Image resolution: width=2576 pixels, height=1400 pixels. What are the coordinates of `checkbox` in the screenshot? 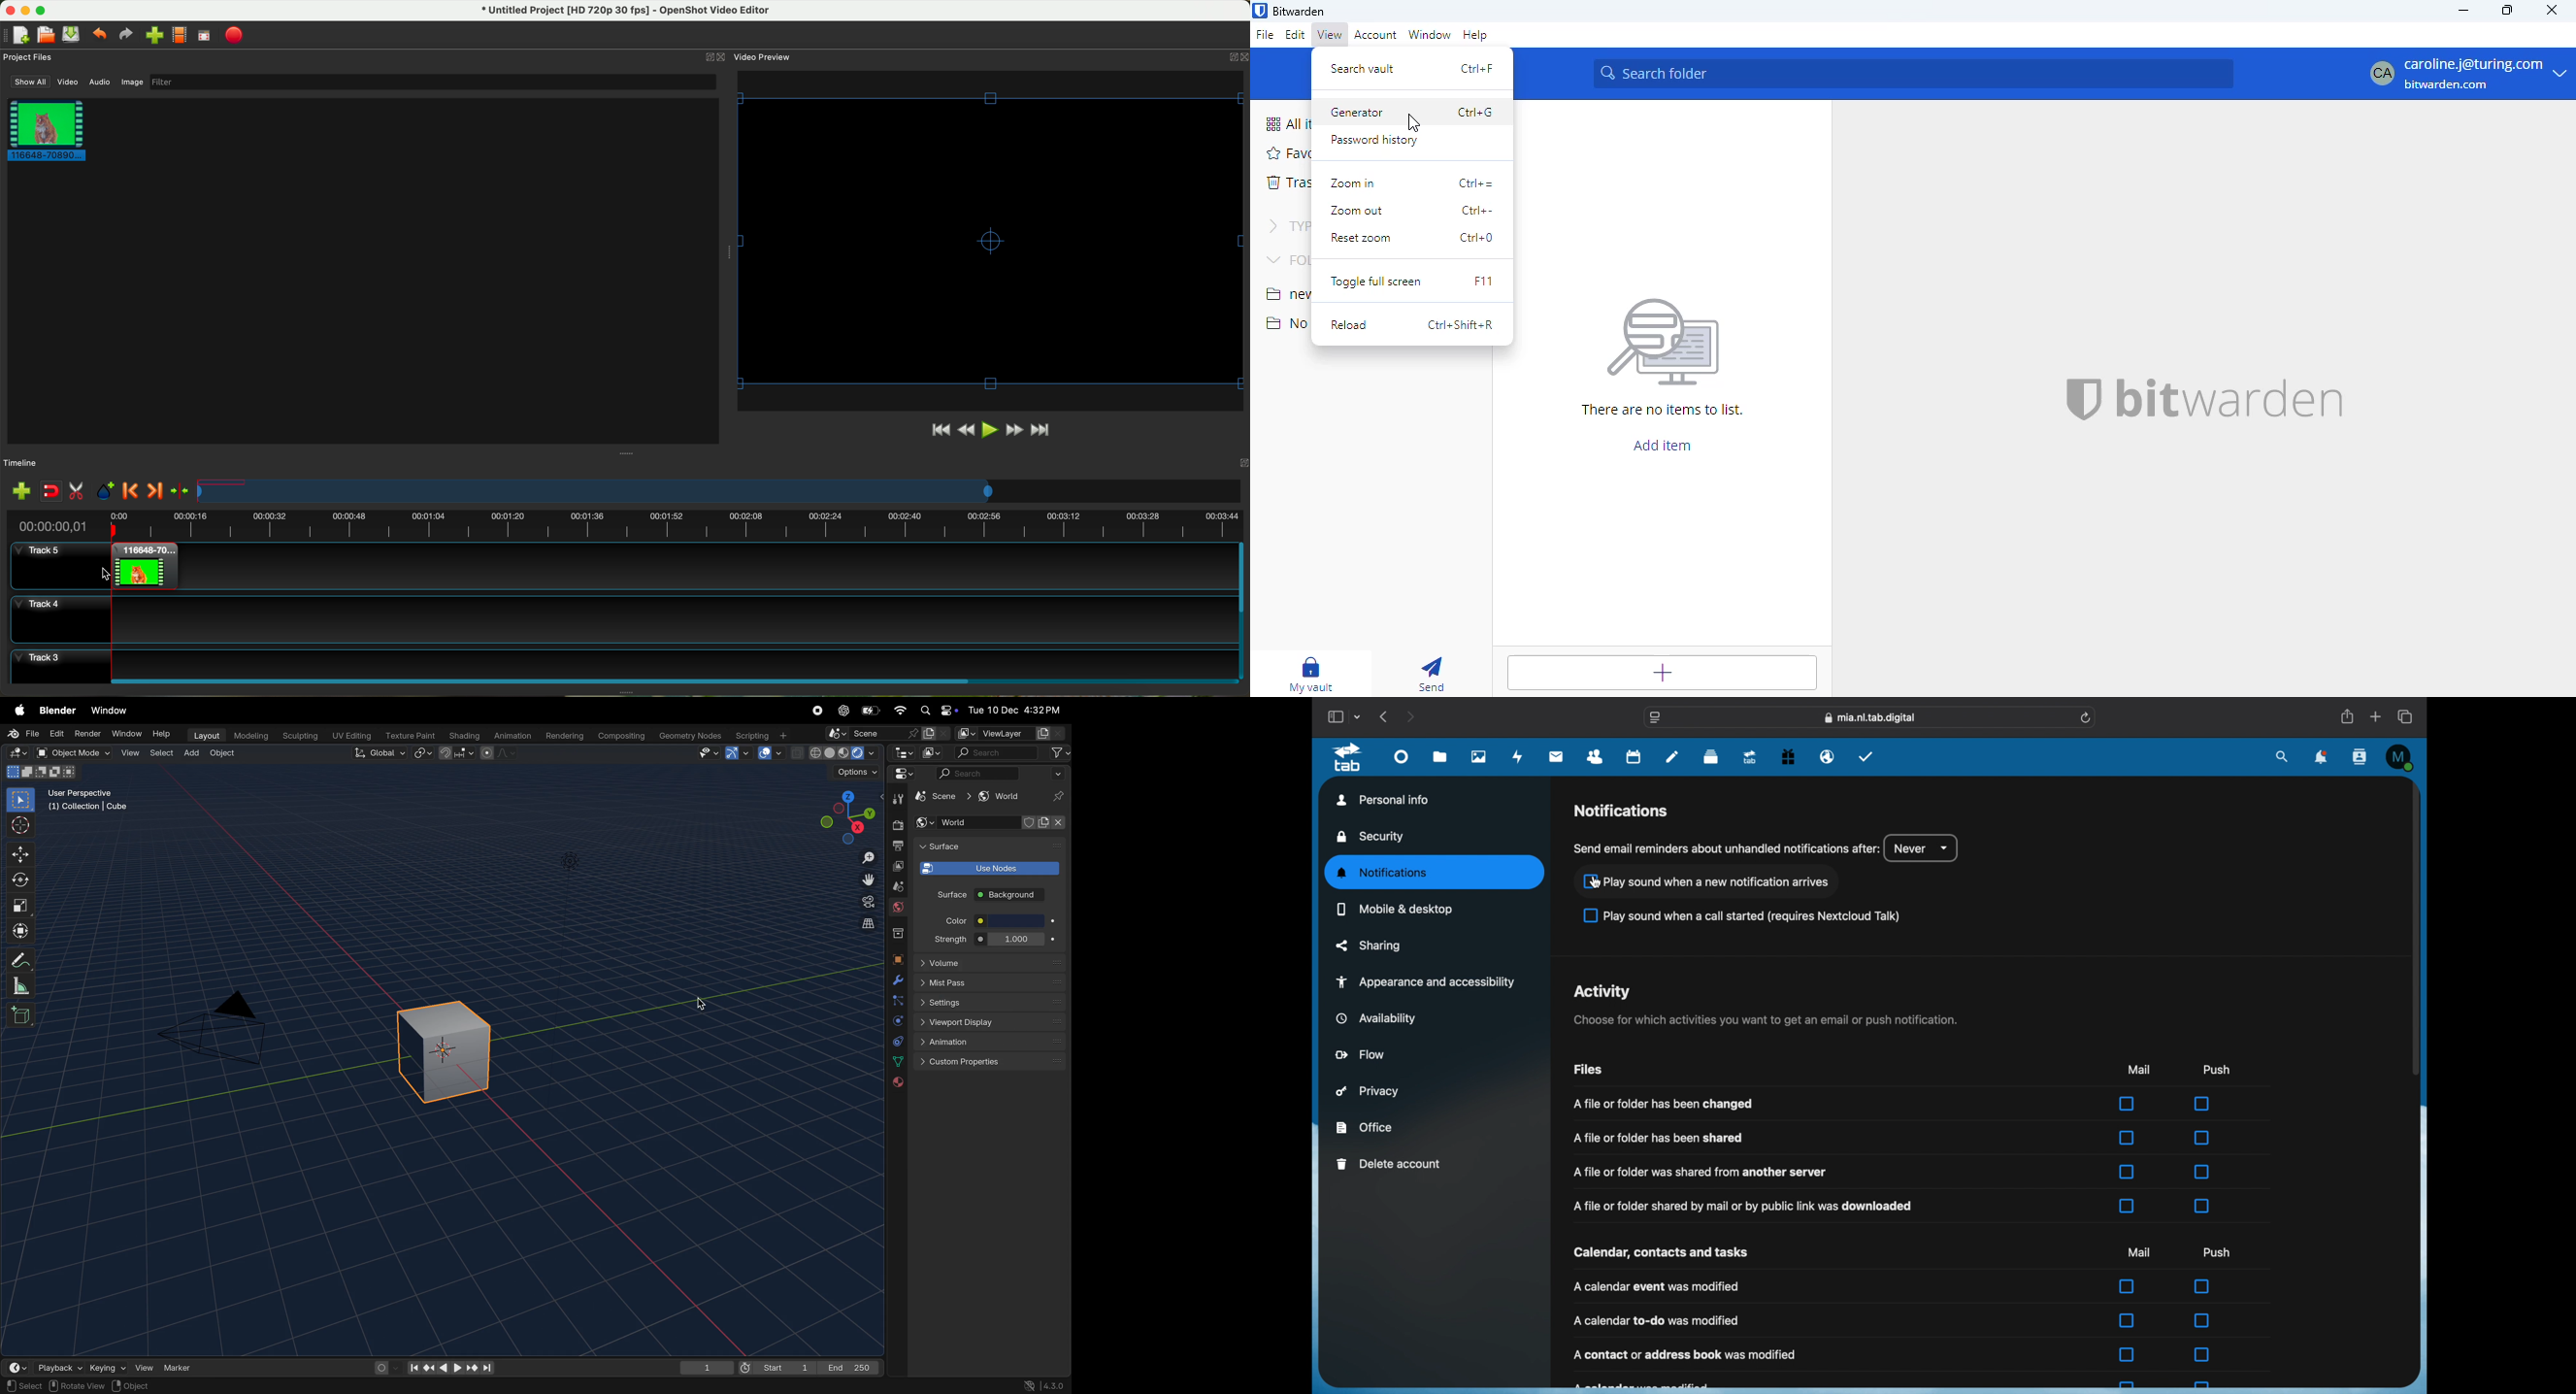 It's located at (2203, 1355).